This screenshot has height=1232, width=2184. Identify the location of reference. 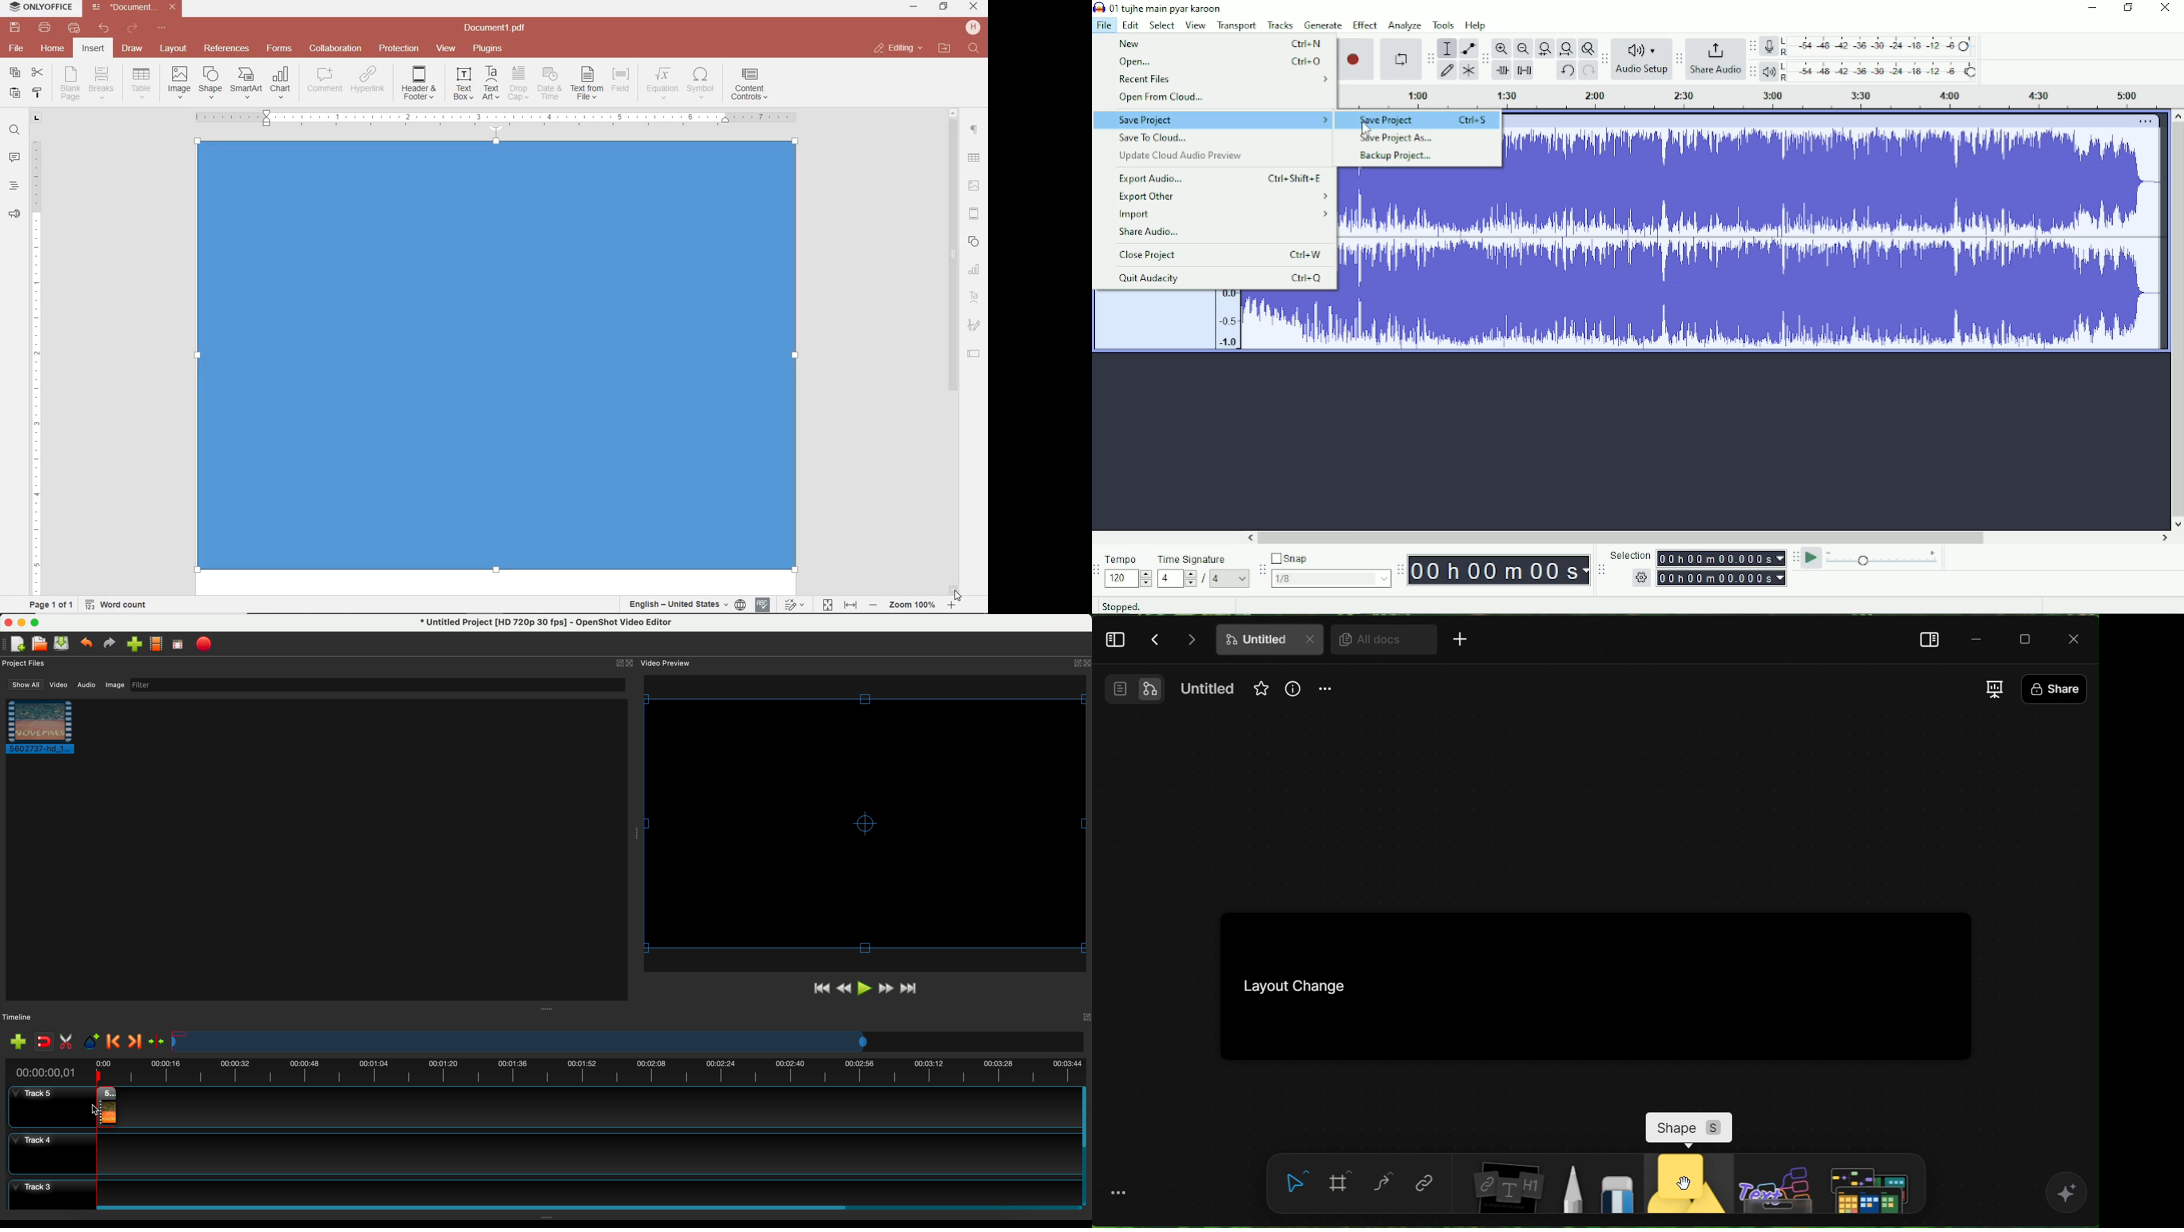
(225, 49).